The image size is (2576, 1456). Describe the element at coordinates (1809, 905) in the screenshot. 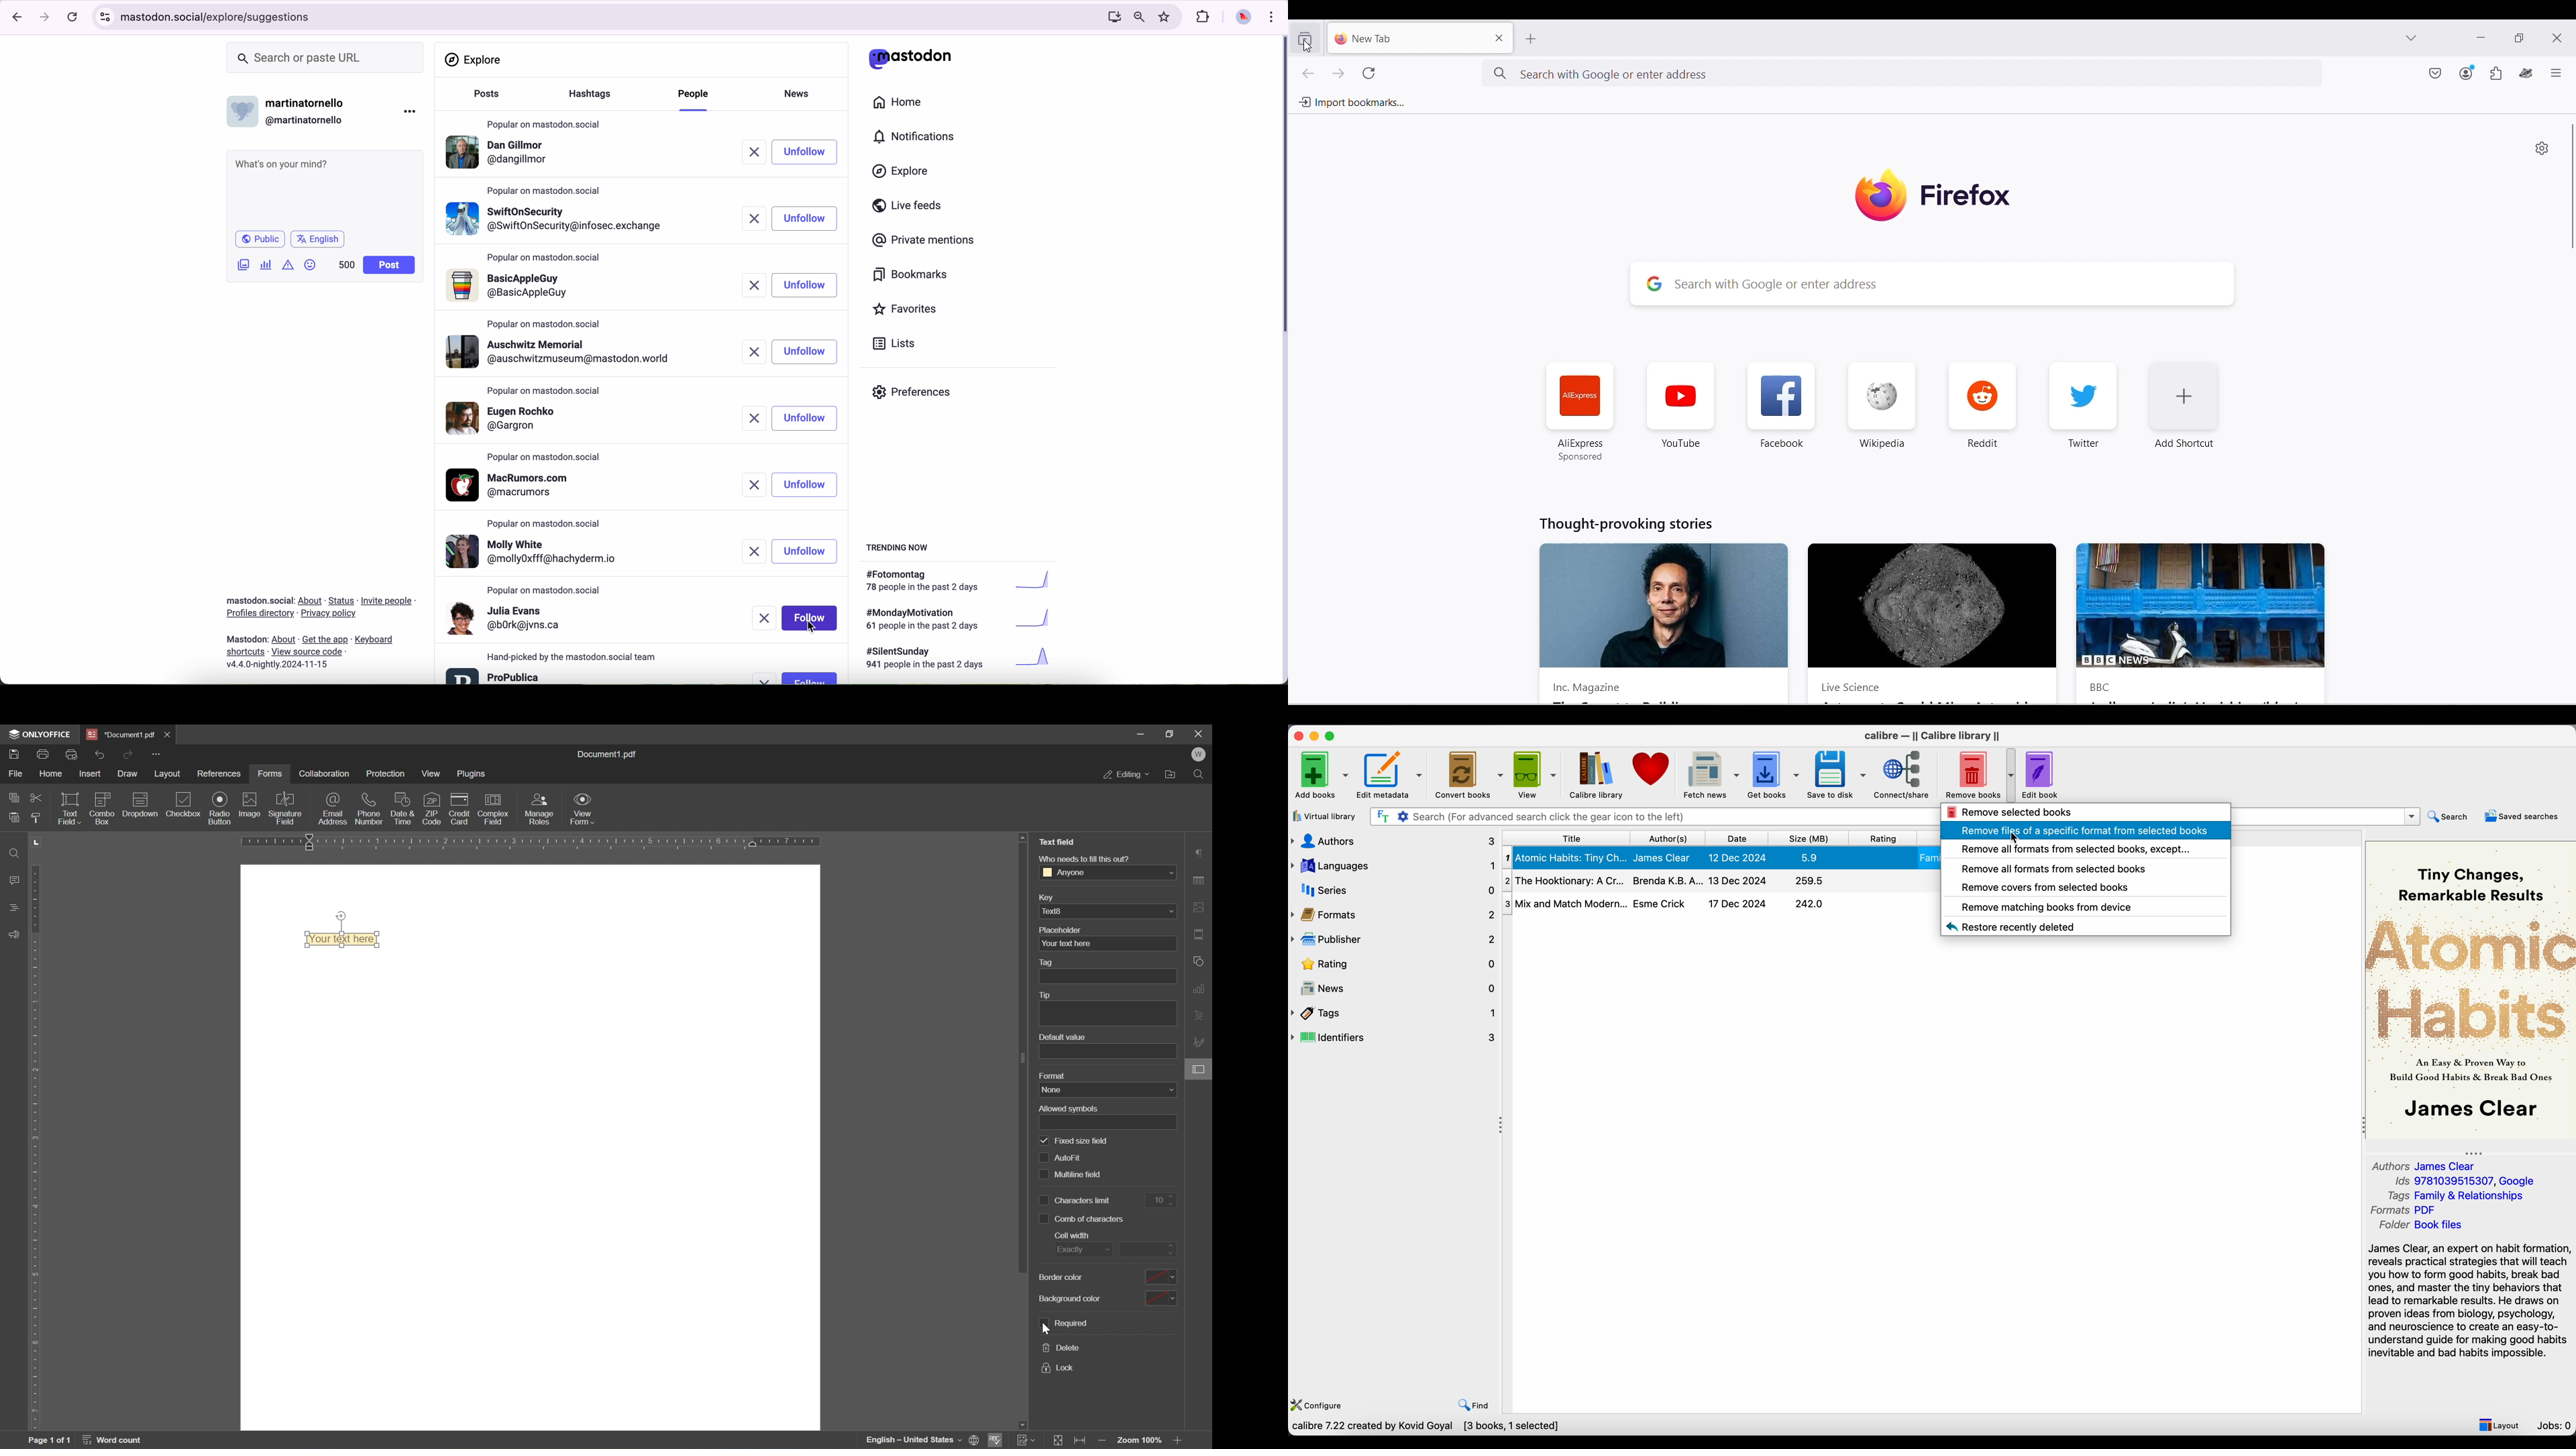

I see `242.0` at that location.